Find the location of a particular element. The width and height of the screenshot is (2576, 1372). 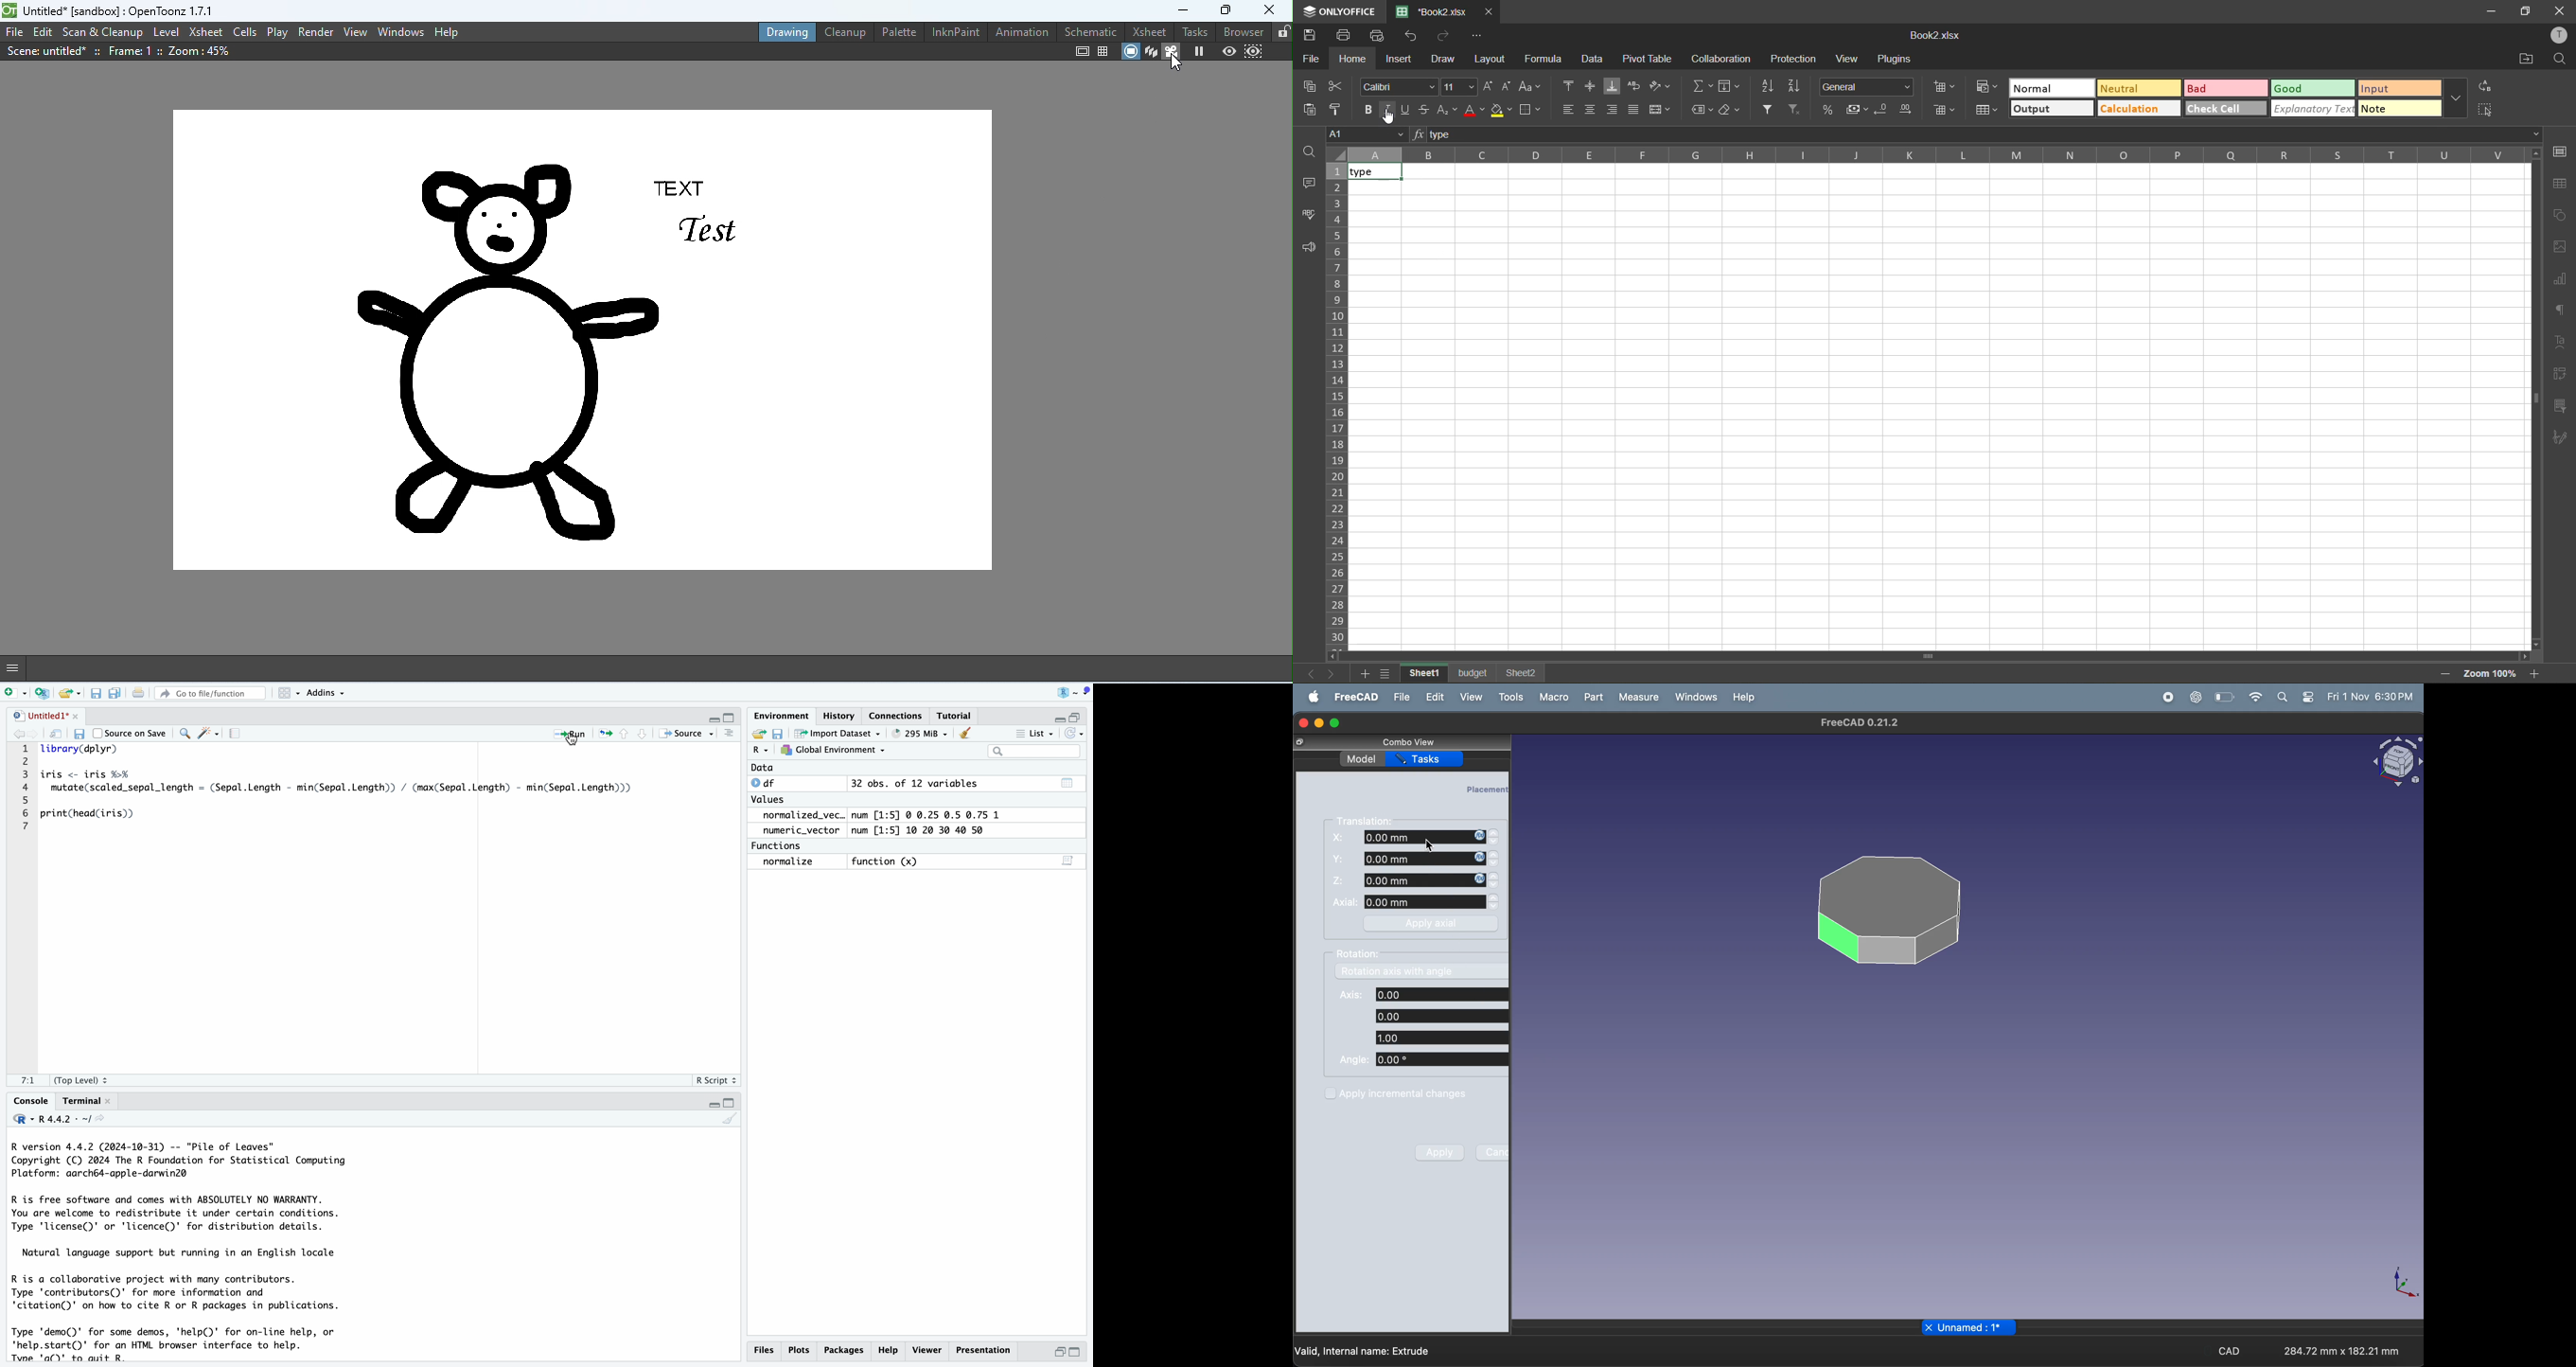

New Page is located at coordinates (12, 692).